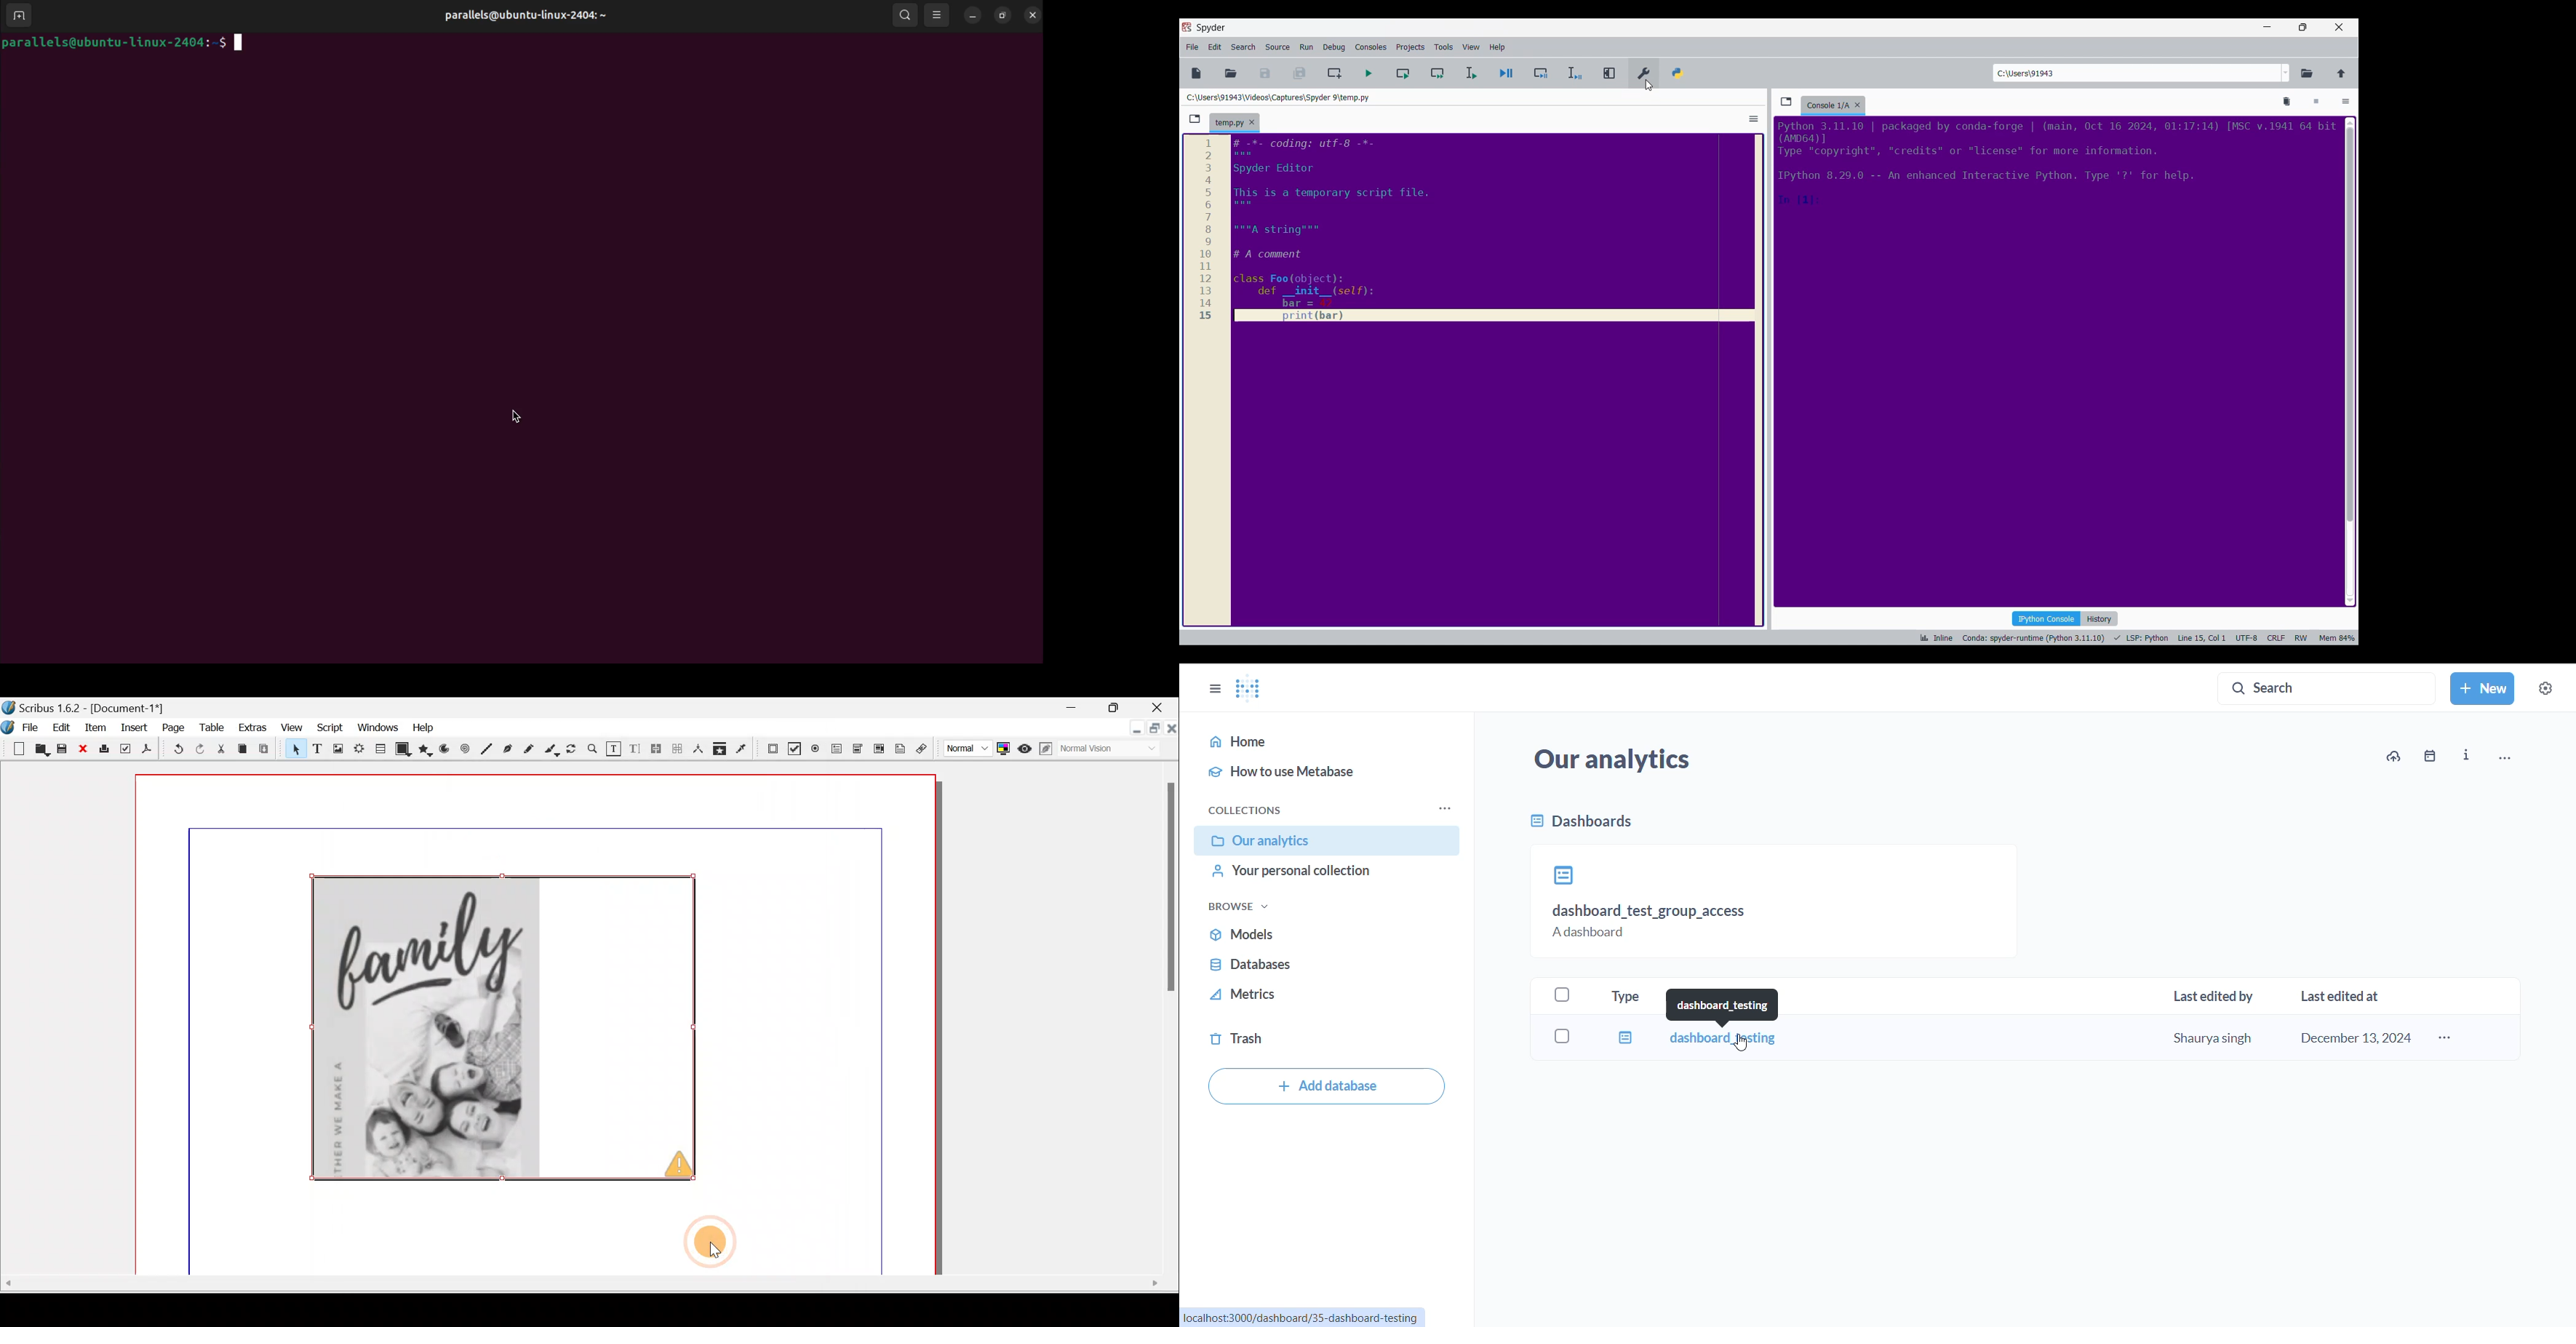 This screenshot has height=1344, width=2576. What do you see at coordinates (1022, 746) in the screenshot?
I see `Preview mode` at bounding box center [1022, 746].